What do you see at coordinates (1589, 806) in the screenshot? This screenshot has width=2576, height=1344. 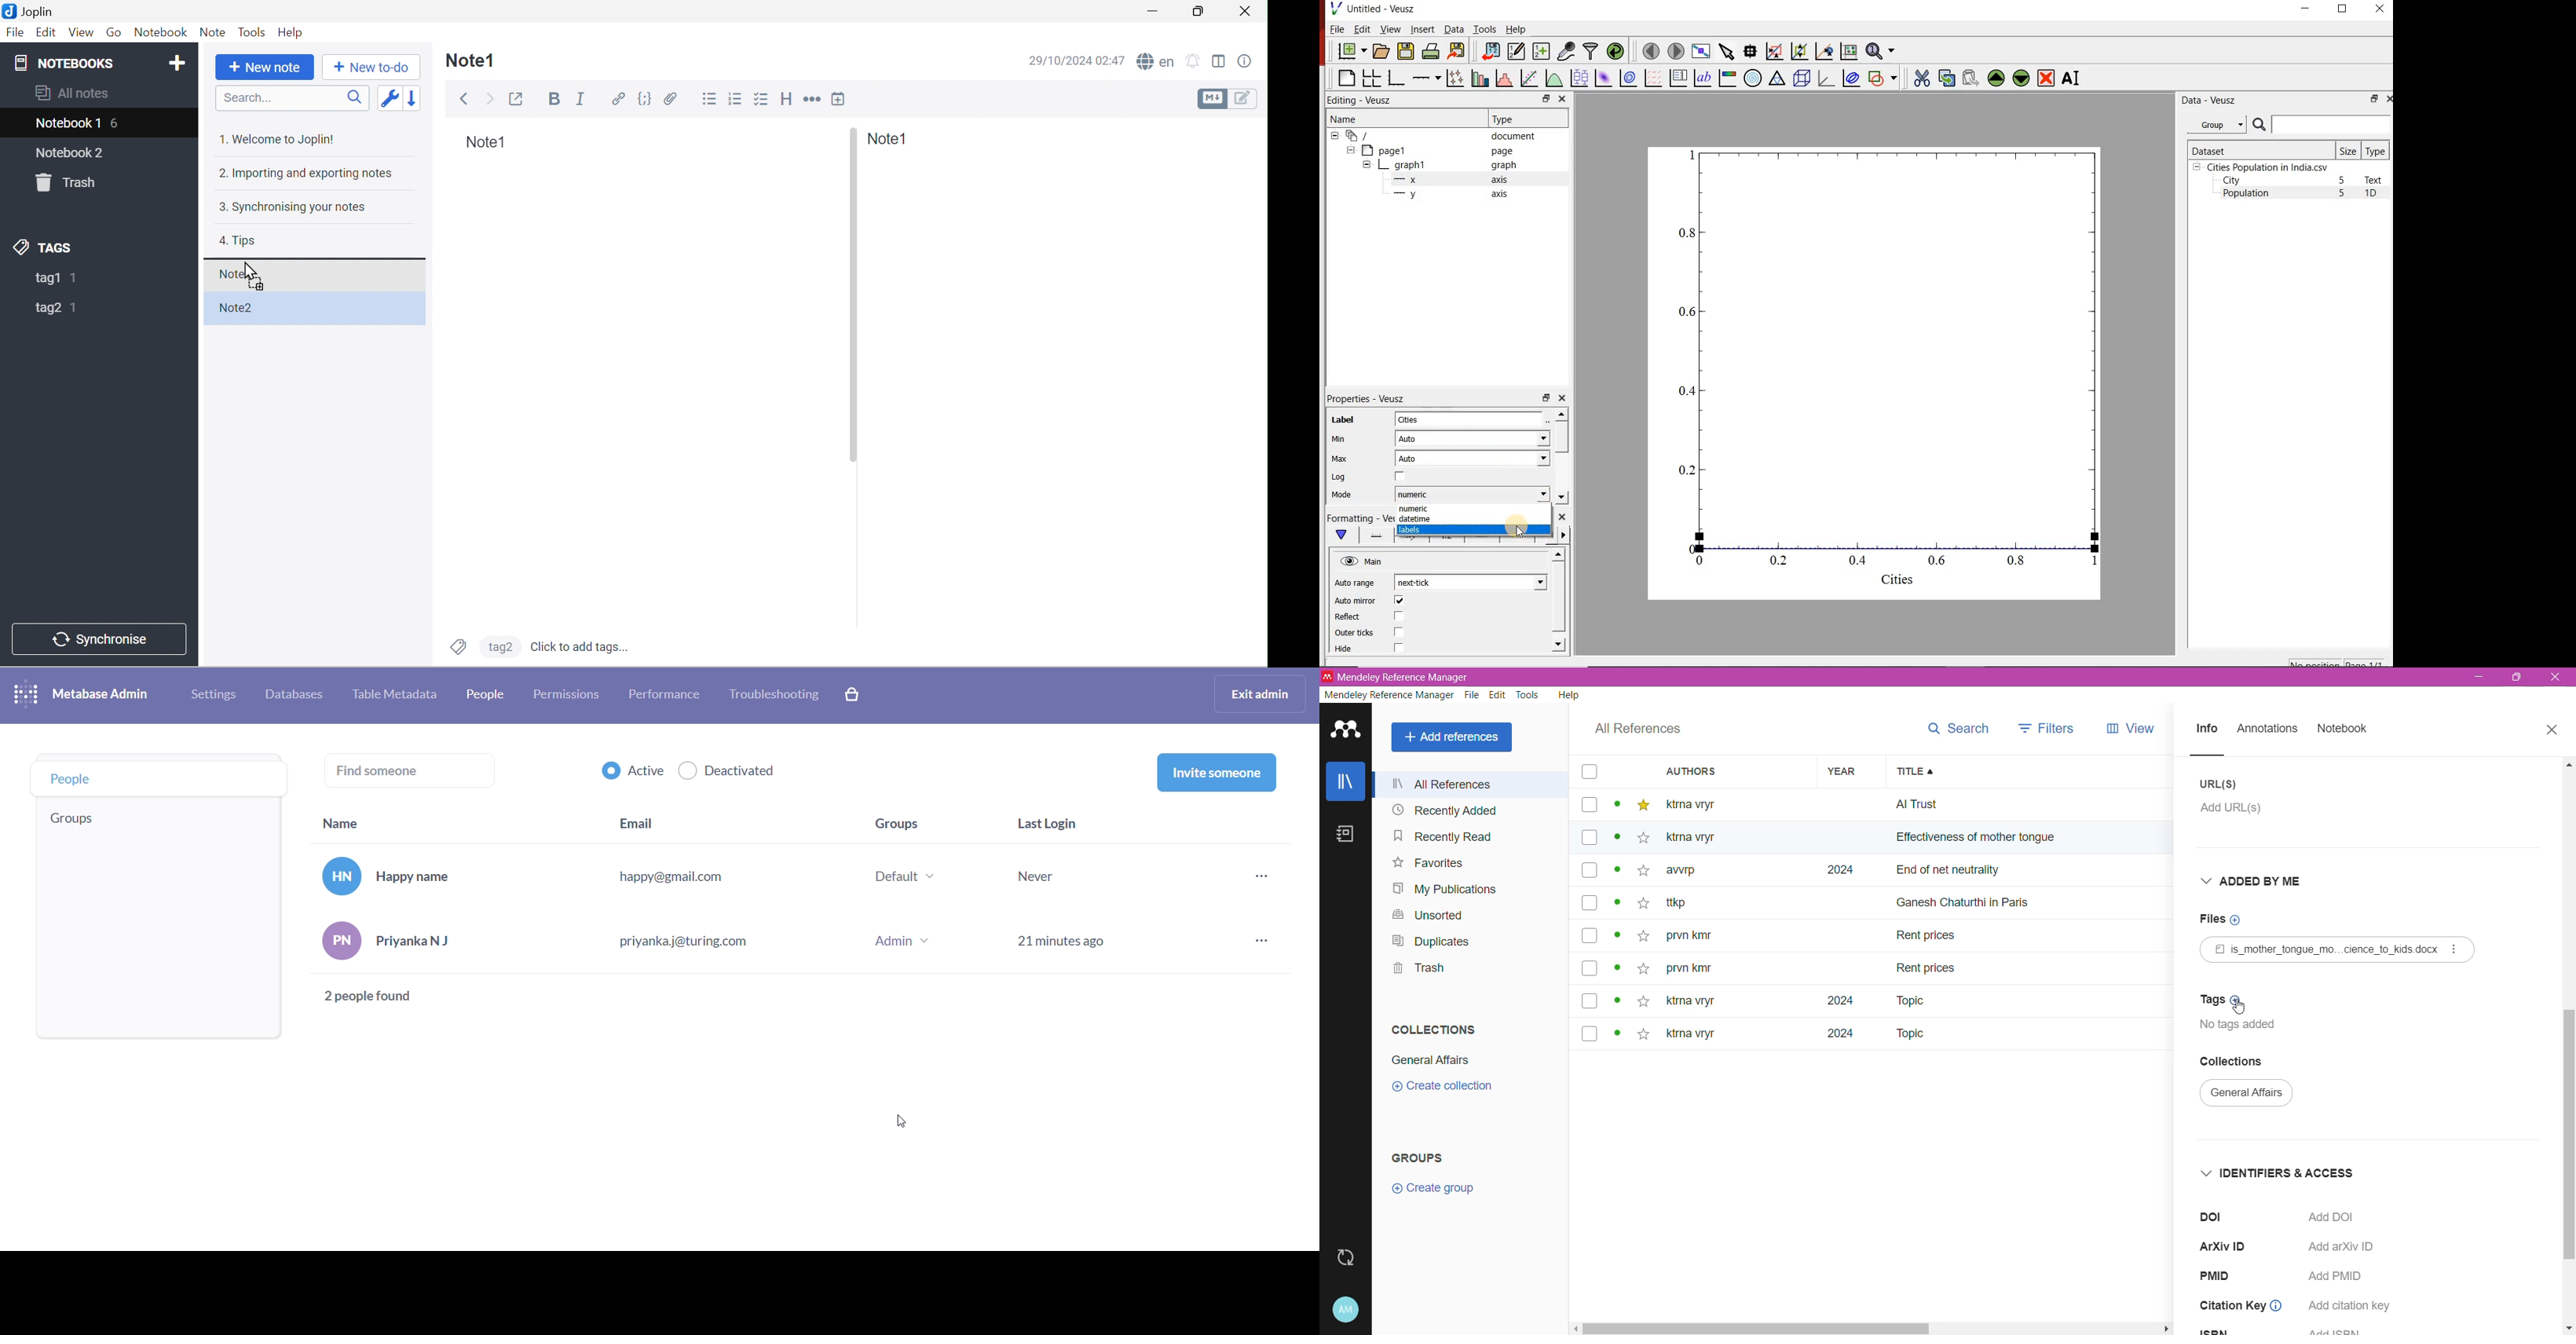 I see `box` at bounding box center [1589, 806].